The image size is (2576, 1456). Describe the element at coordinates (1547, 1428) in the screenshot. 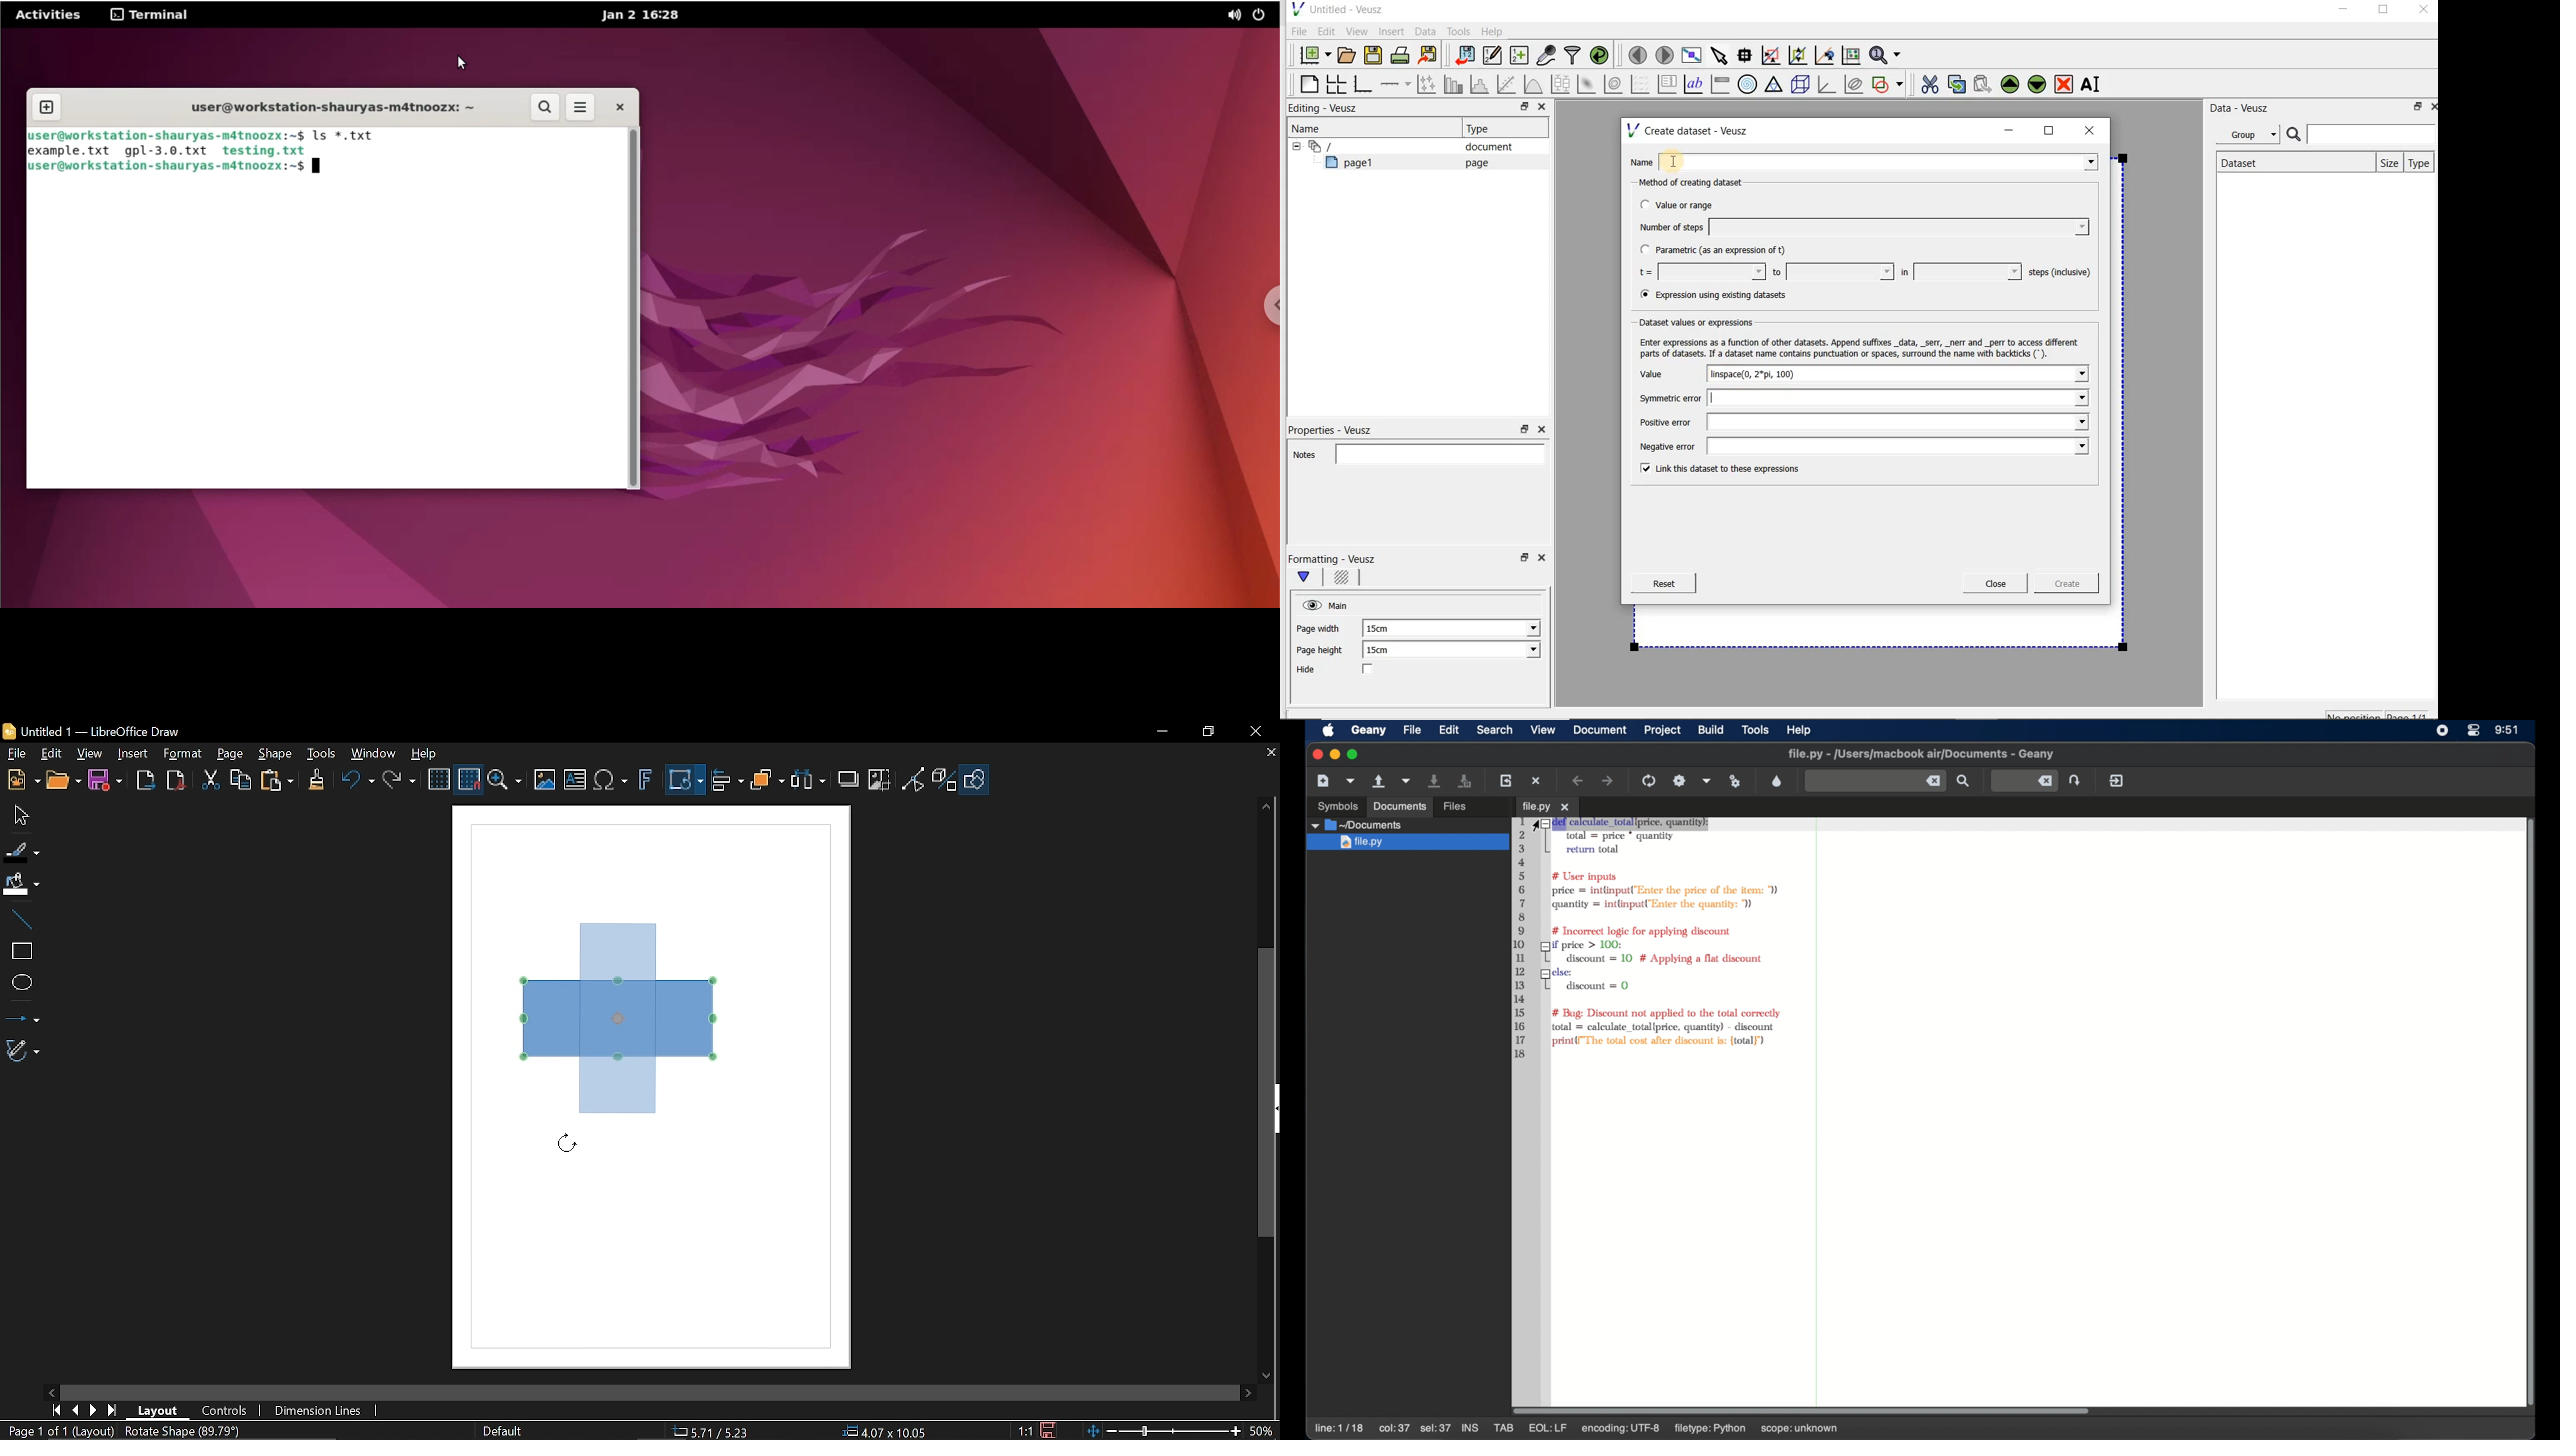

I see `eql:lf` at that location.